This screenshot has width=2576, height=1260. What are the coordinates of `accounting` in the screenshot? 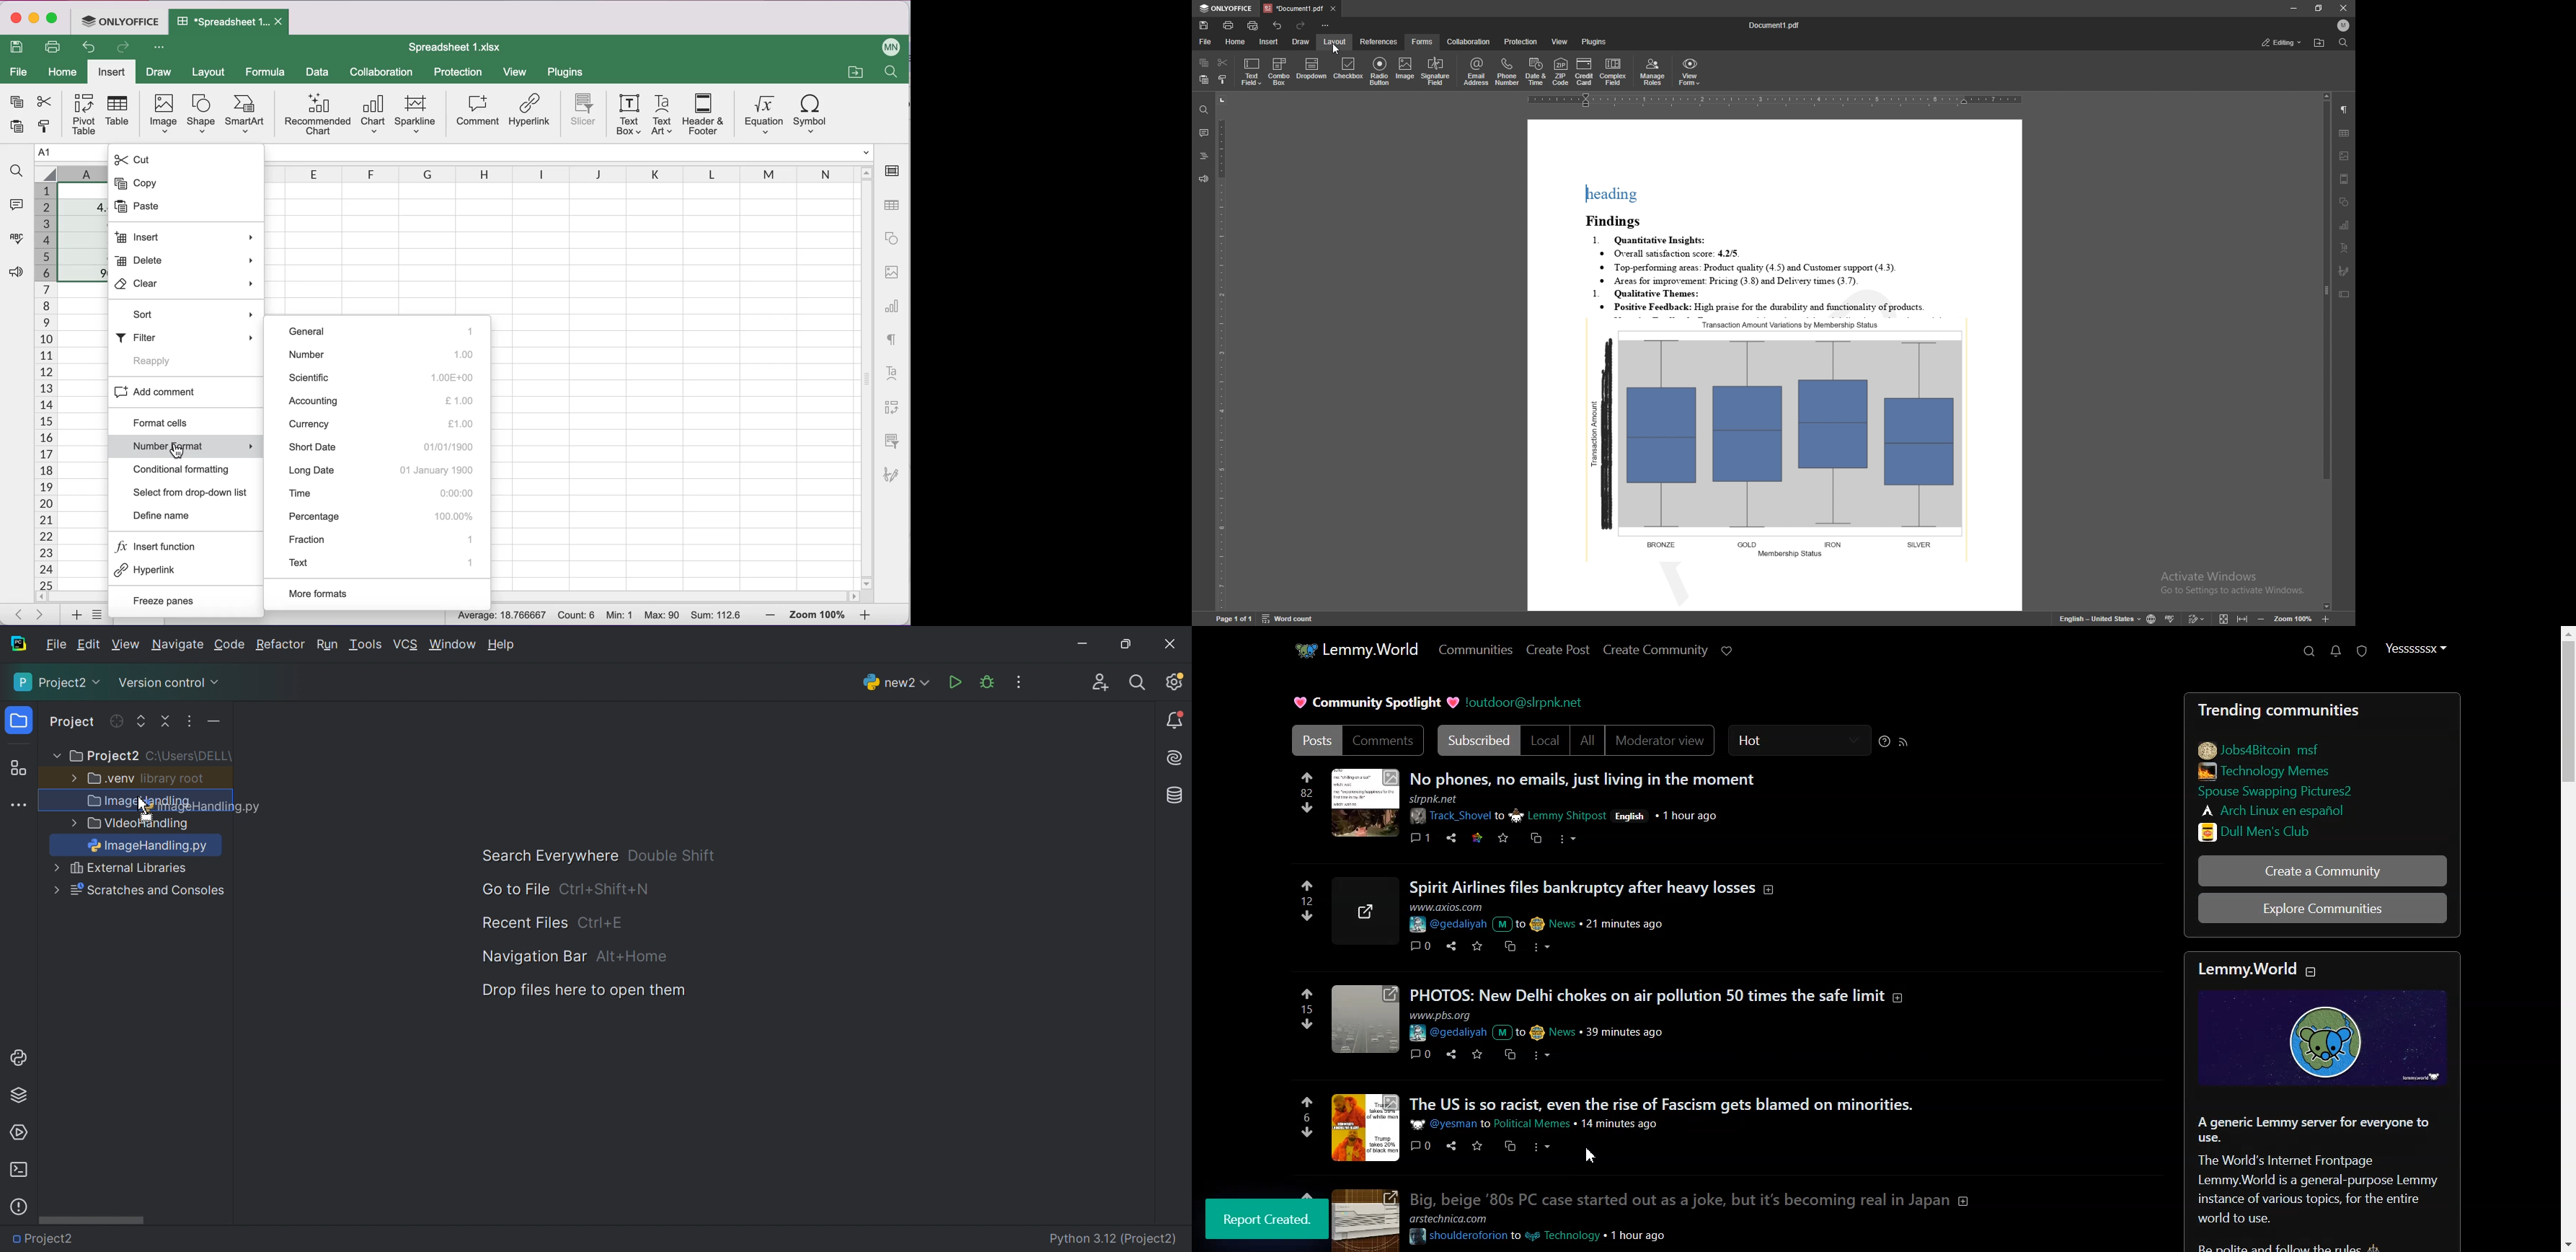 It's located at (386, 400).